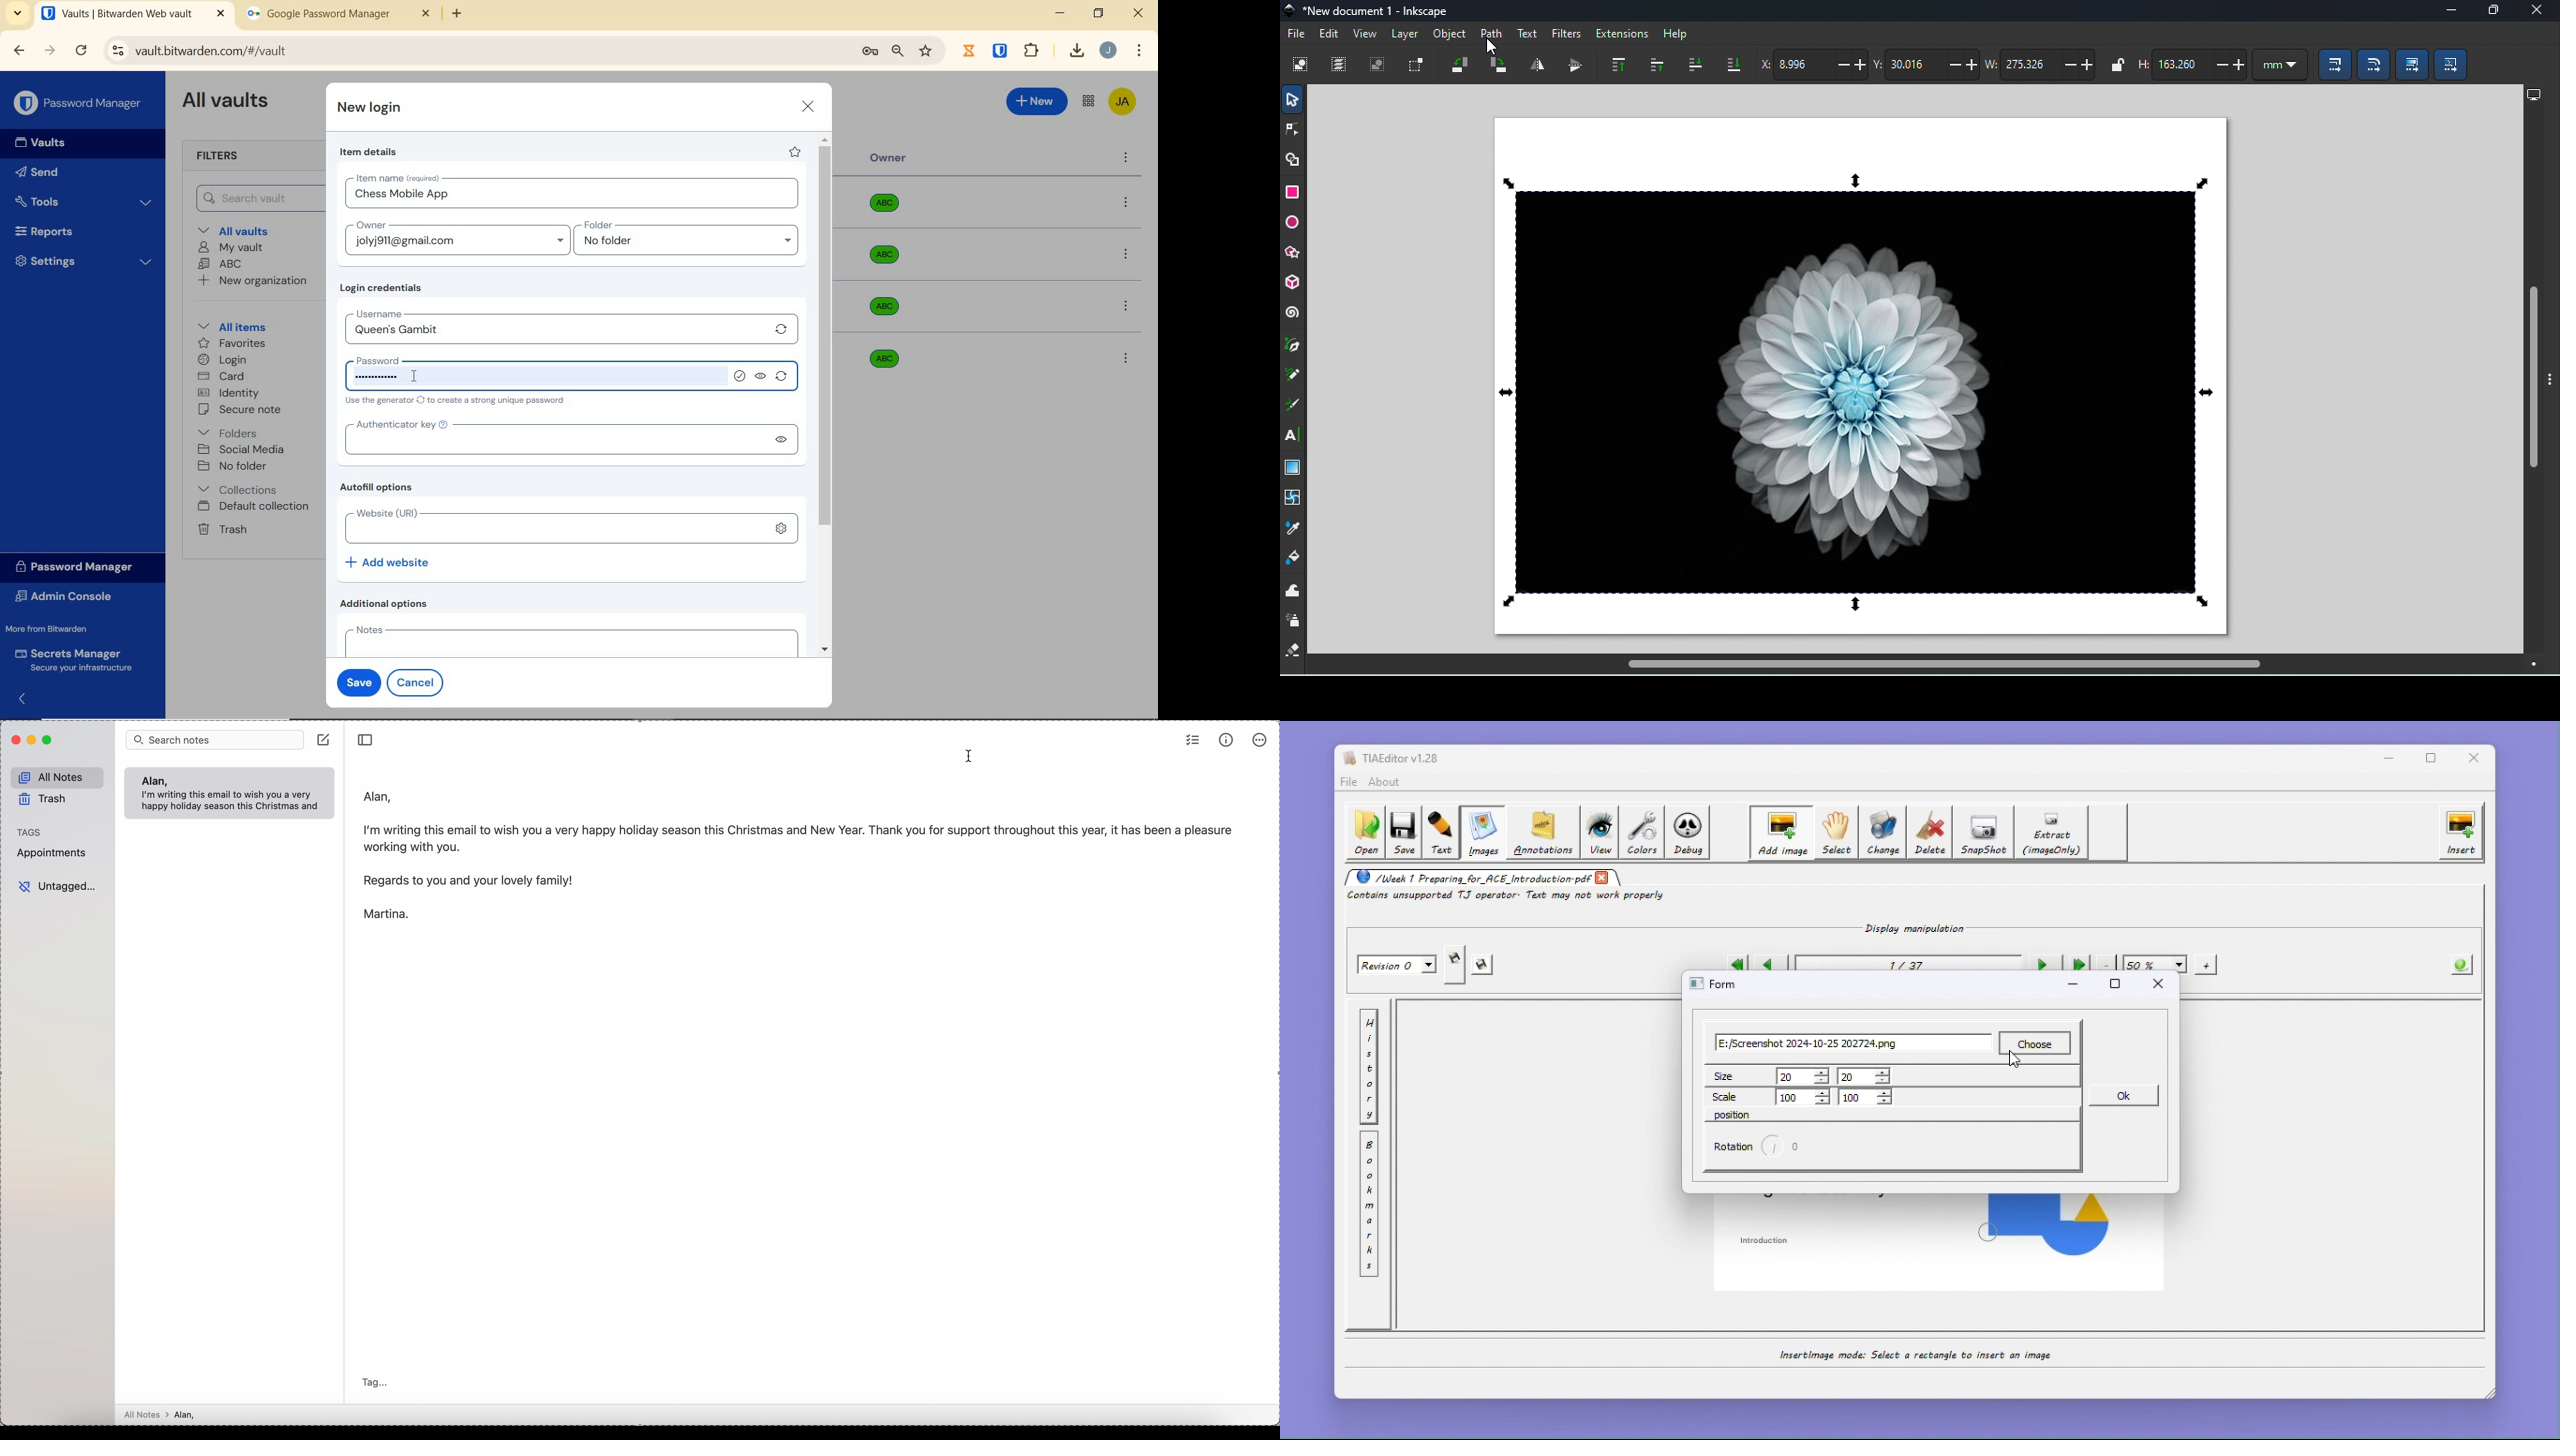  I want to click on Martina, so click(384, 916).